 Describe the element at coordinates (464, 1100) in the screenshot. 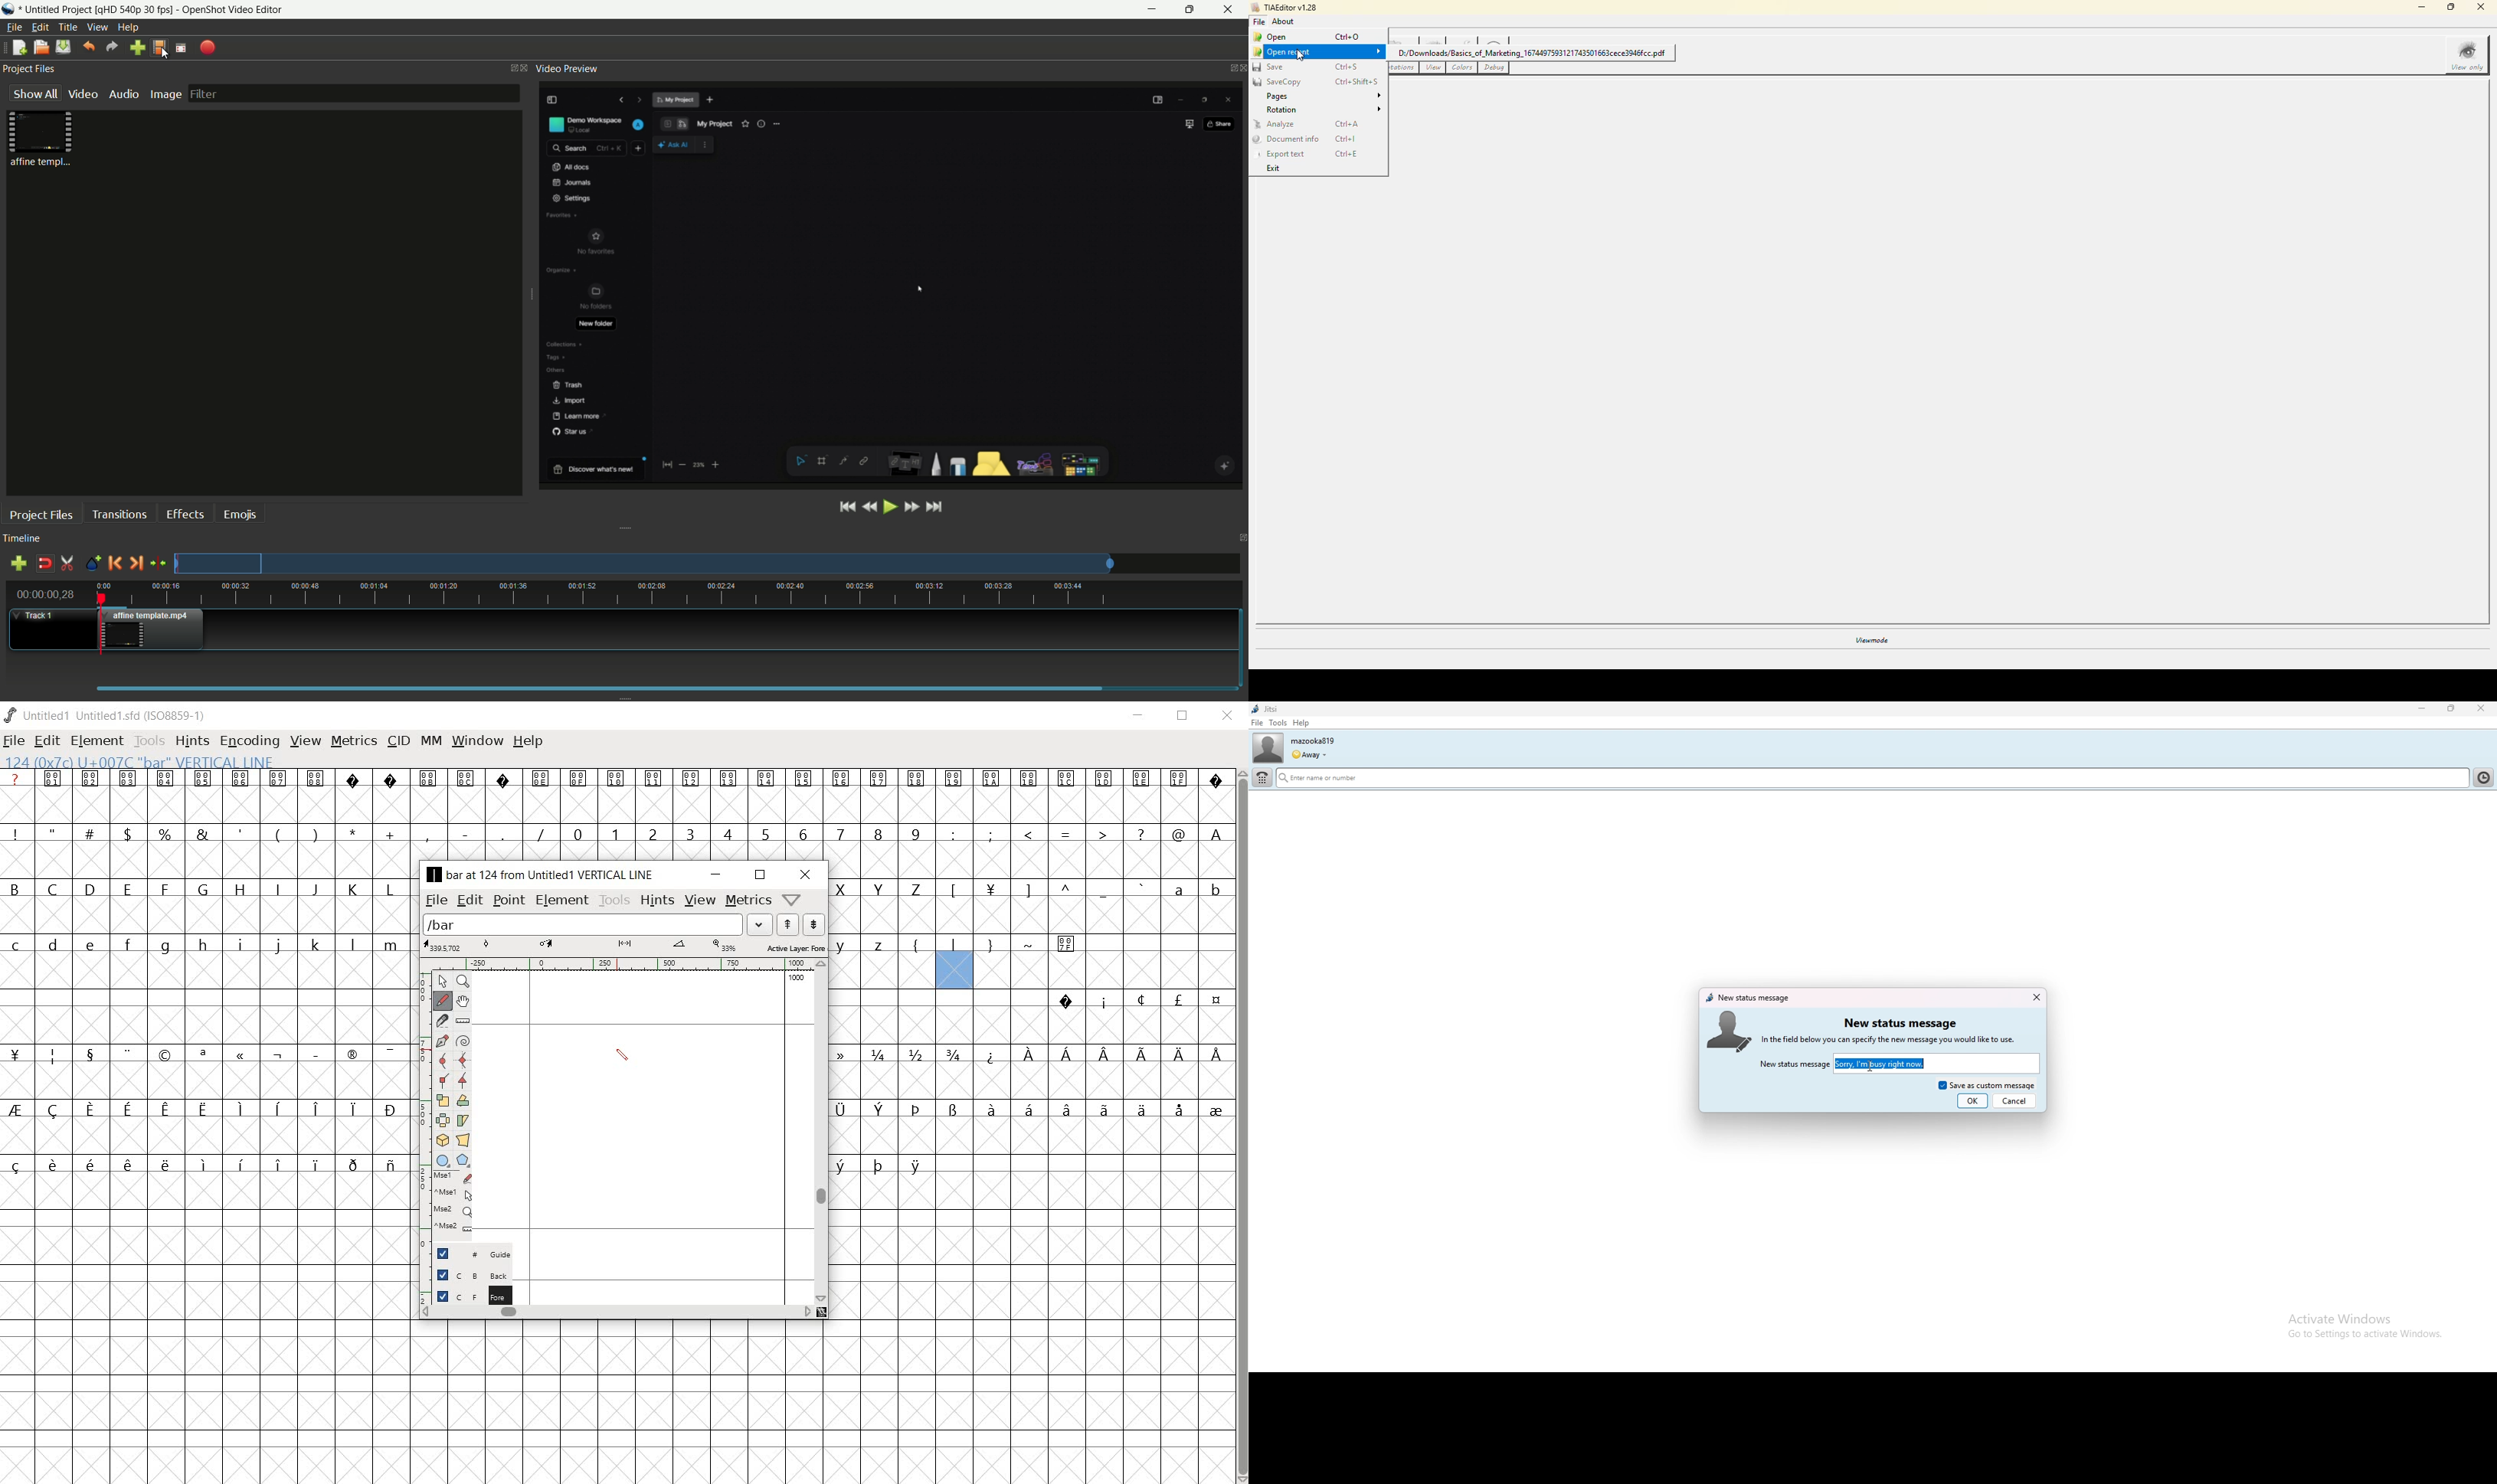

I see `Rotate the selection` at that location.